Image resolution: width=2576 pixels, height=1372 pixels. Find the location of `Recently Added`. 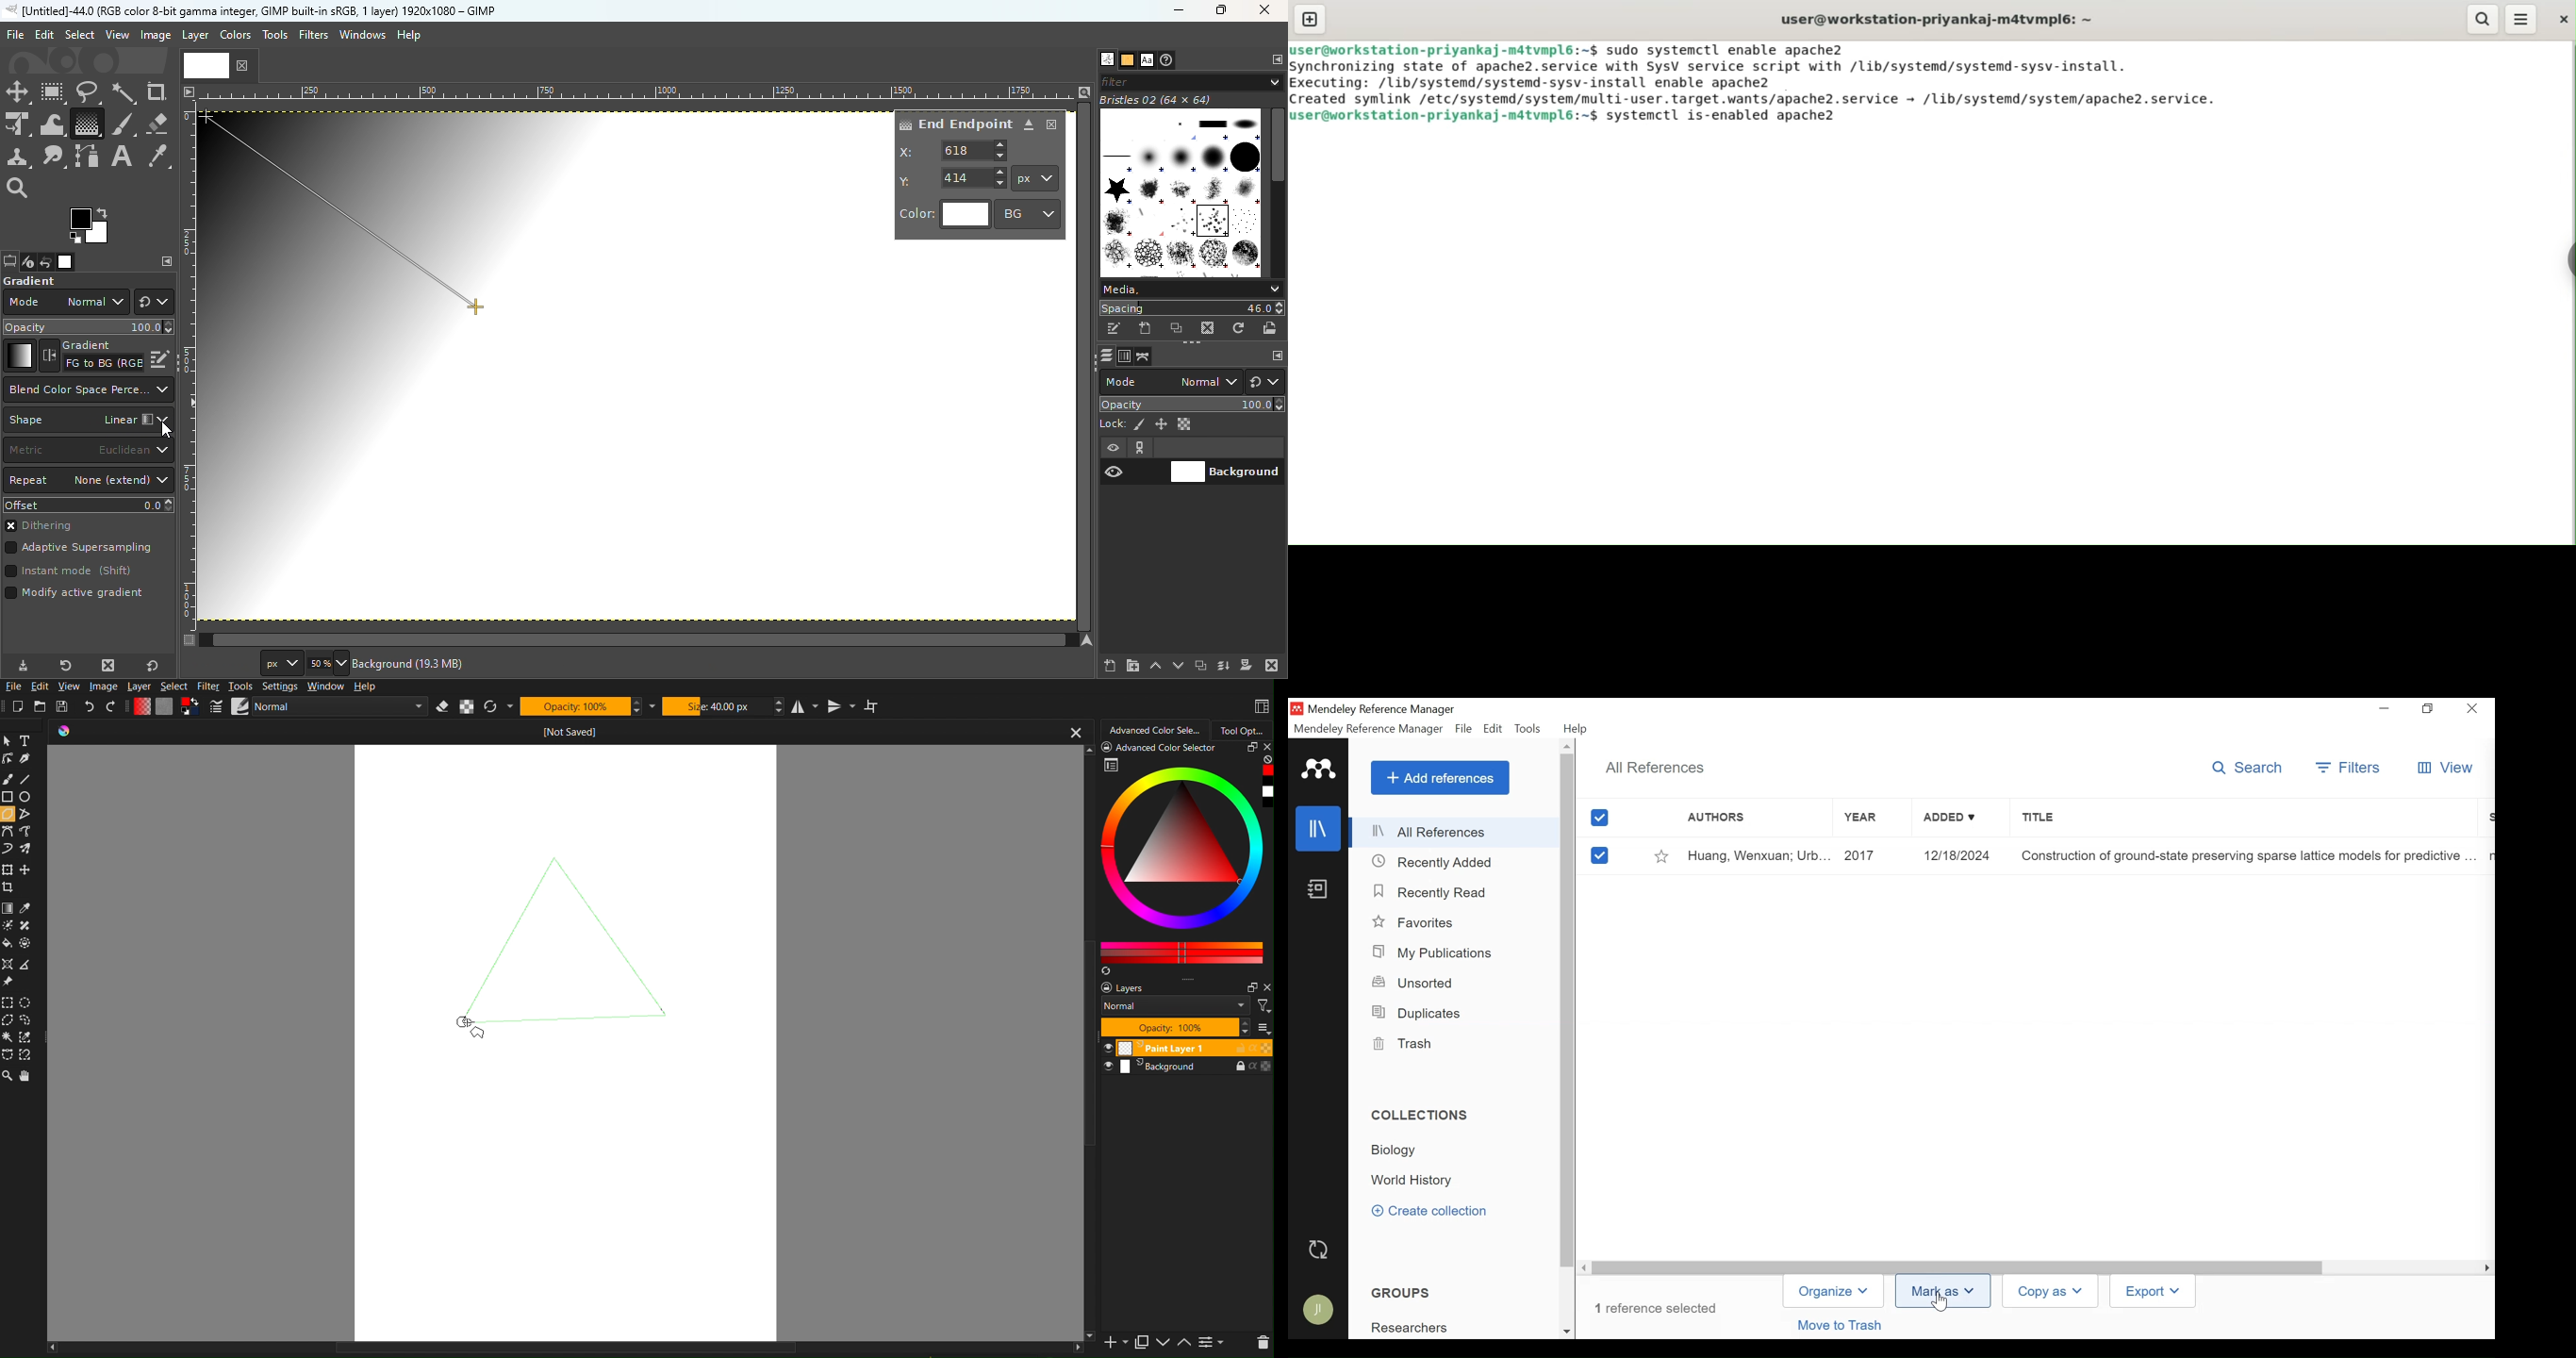

Recently Added is located at coordinates (1433, 863).